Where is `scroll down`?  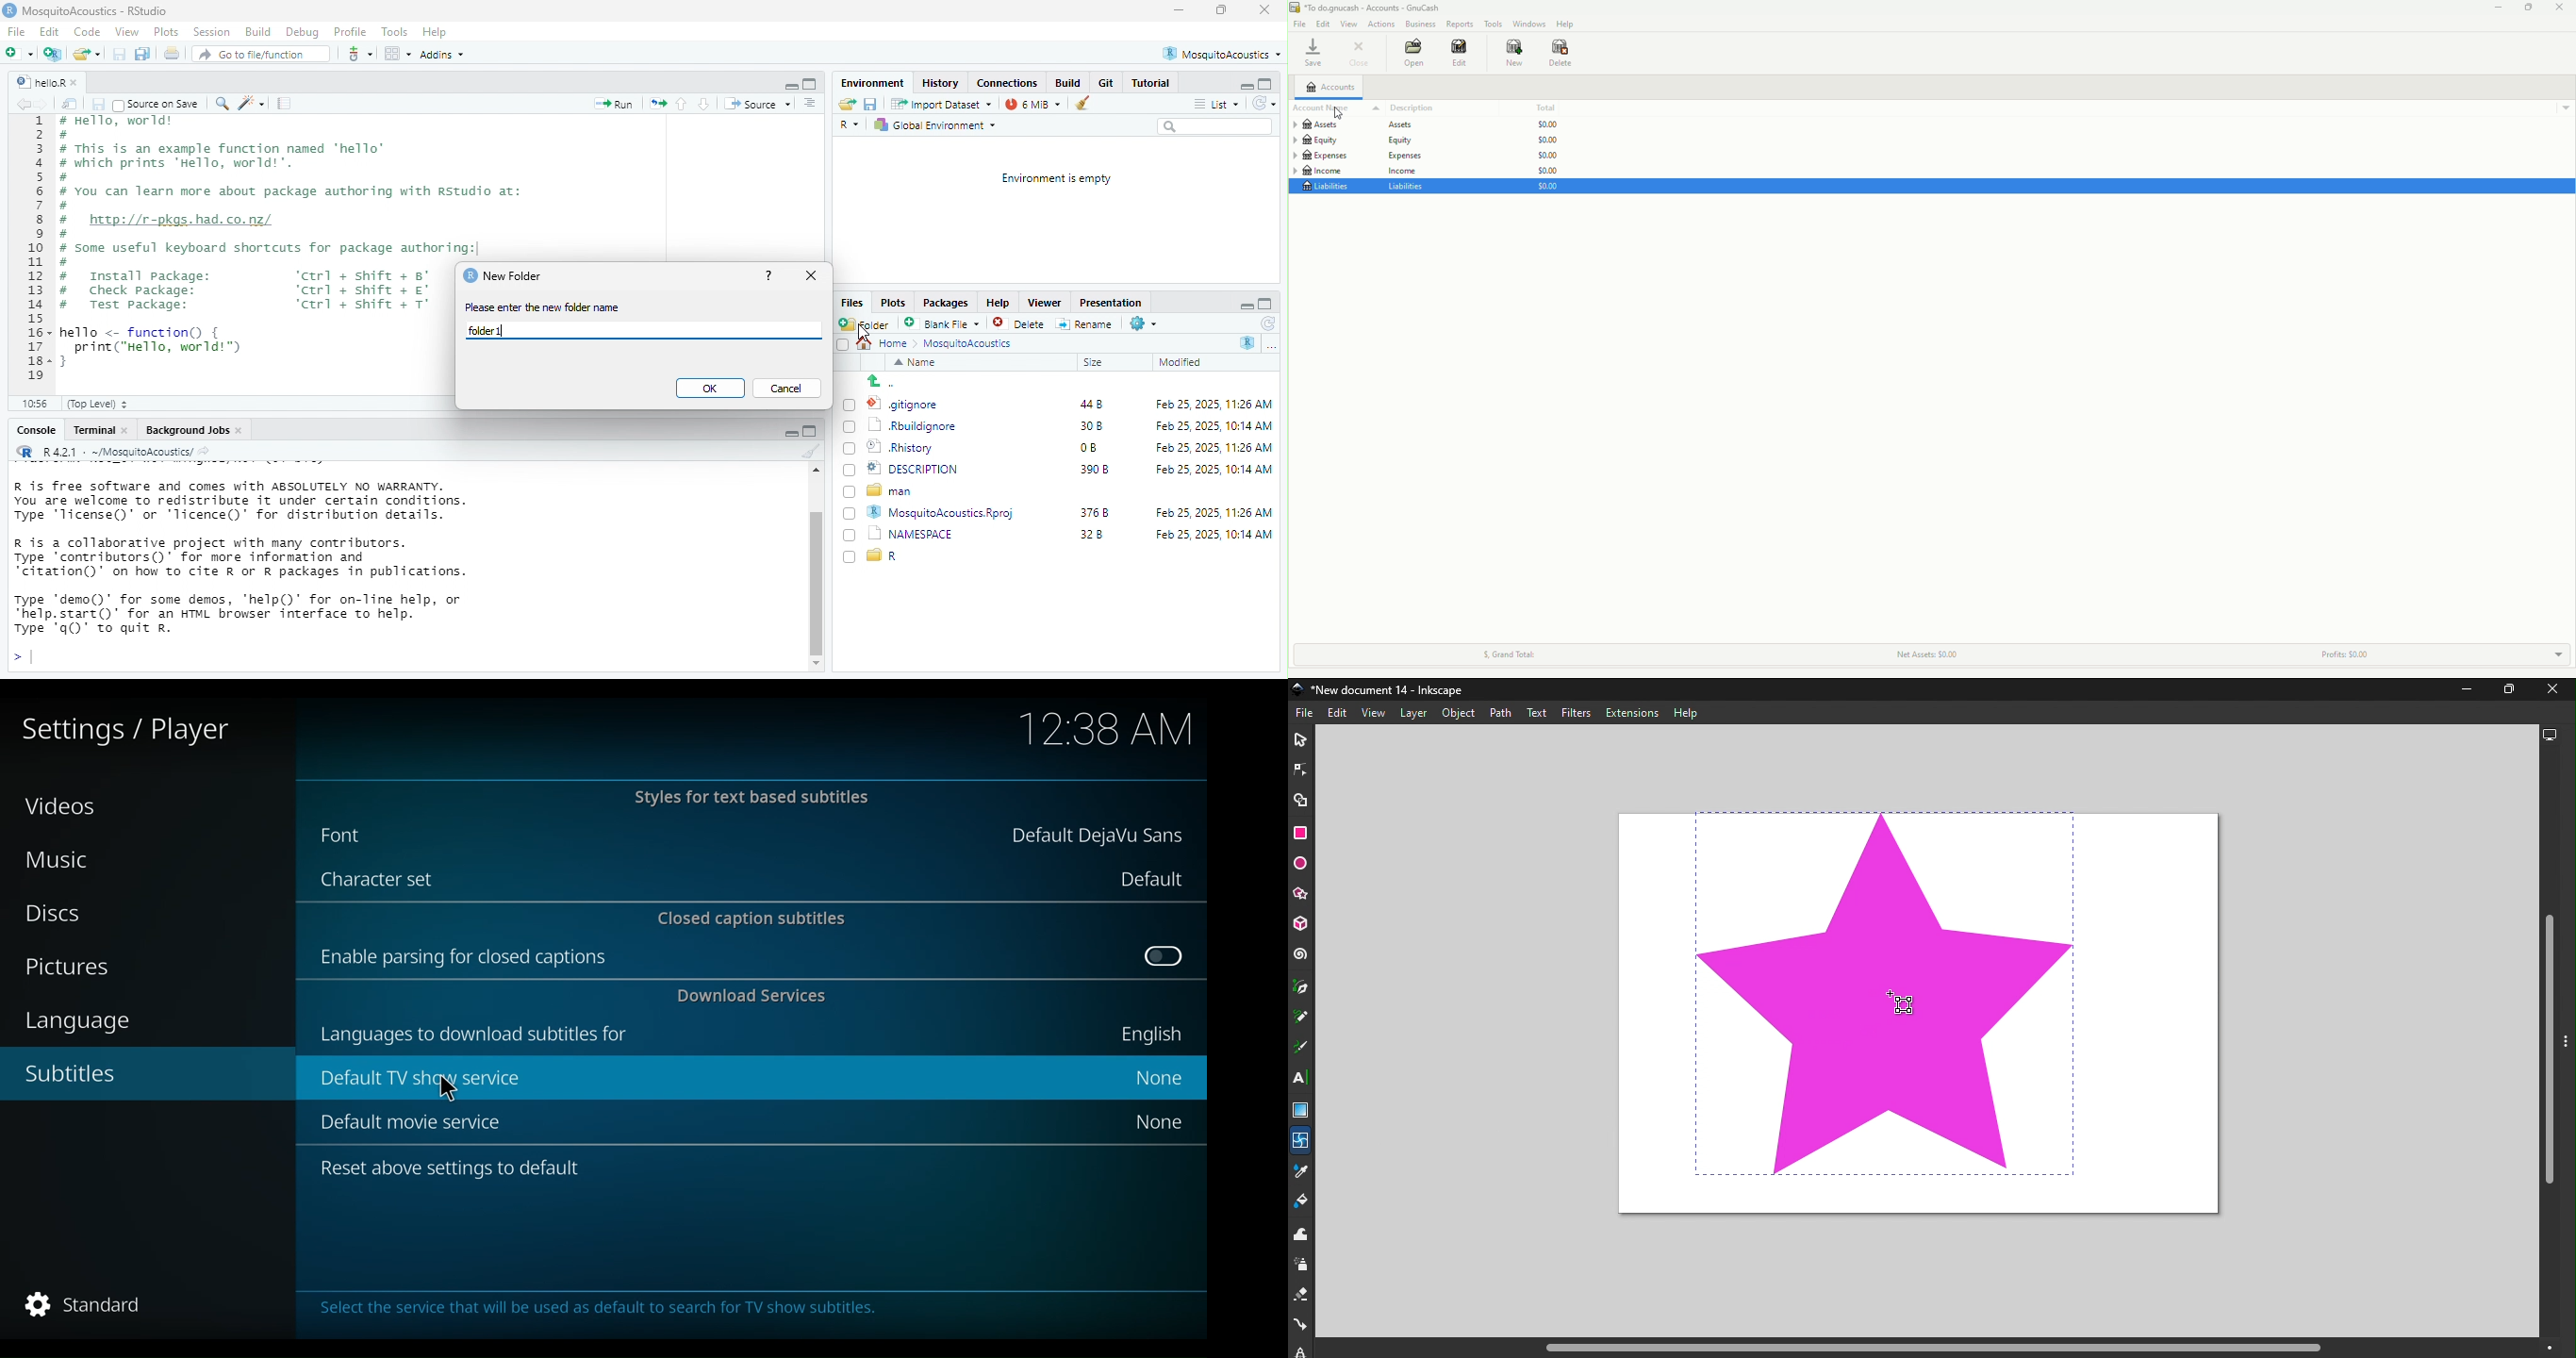 scroll down is located at coordinates (814, 664).